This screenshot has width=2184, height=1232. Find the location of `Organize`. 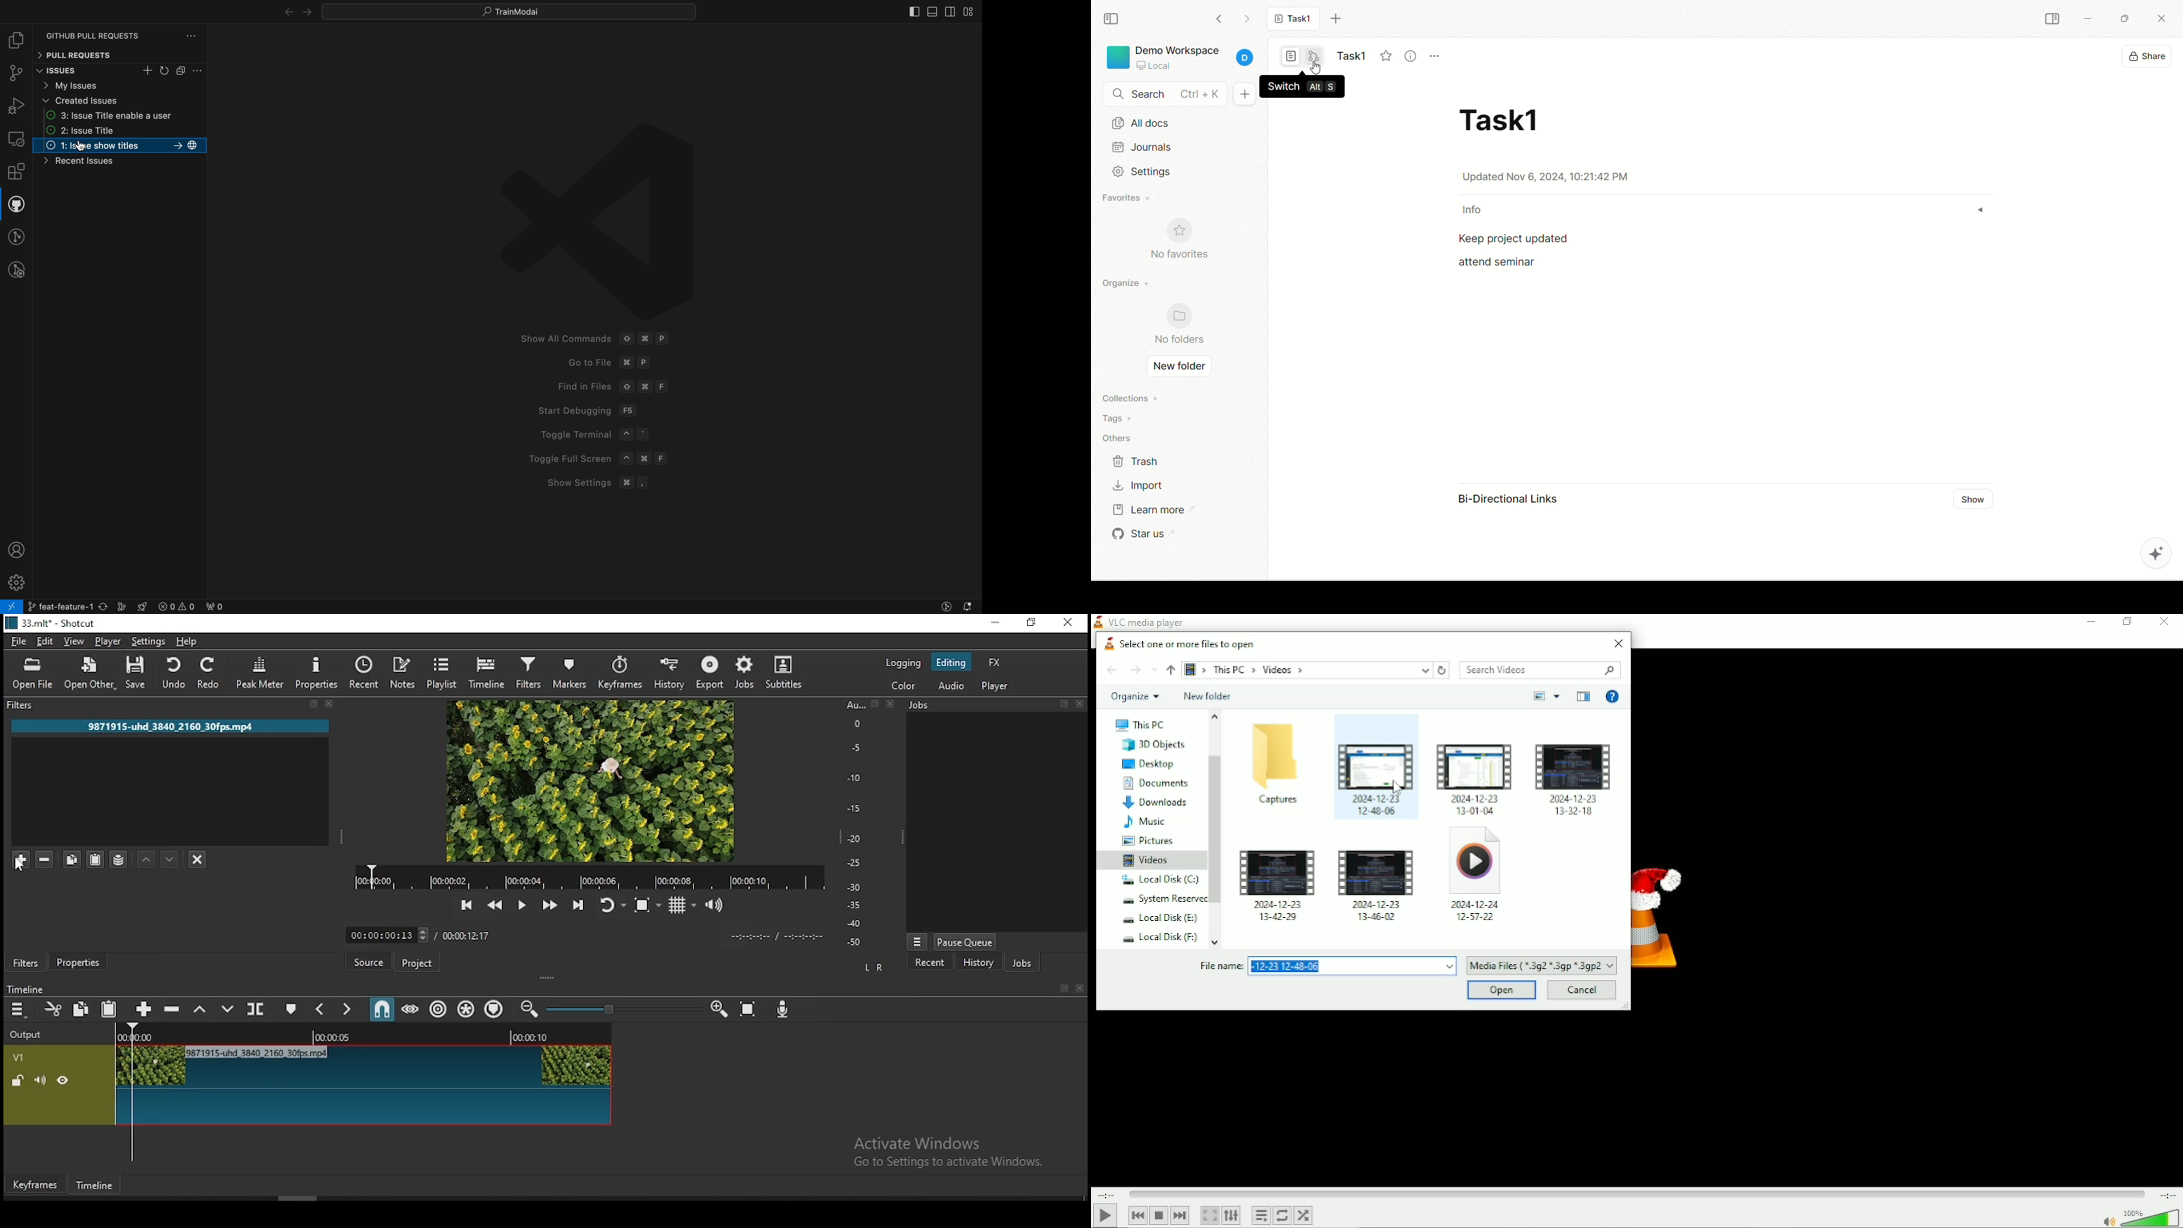

Organize is located at coordinates (1134, 697).